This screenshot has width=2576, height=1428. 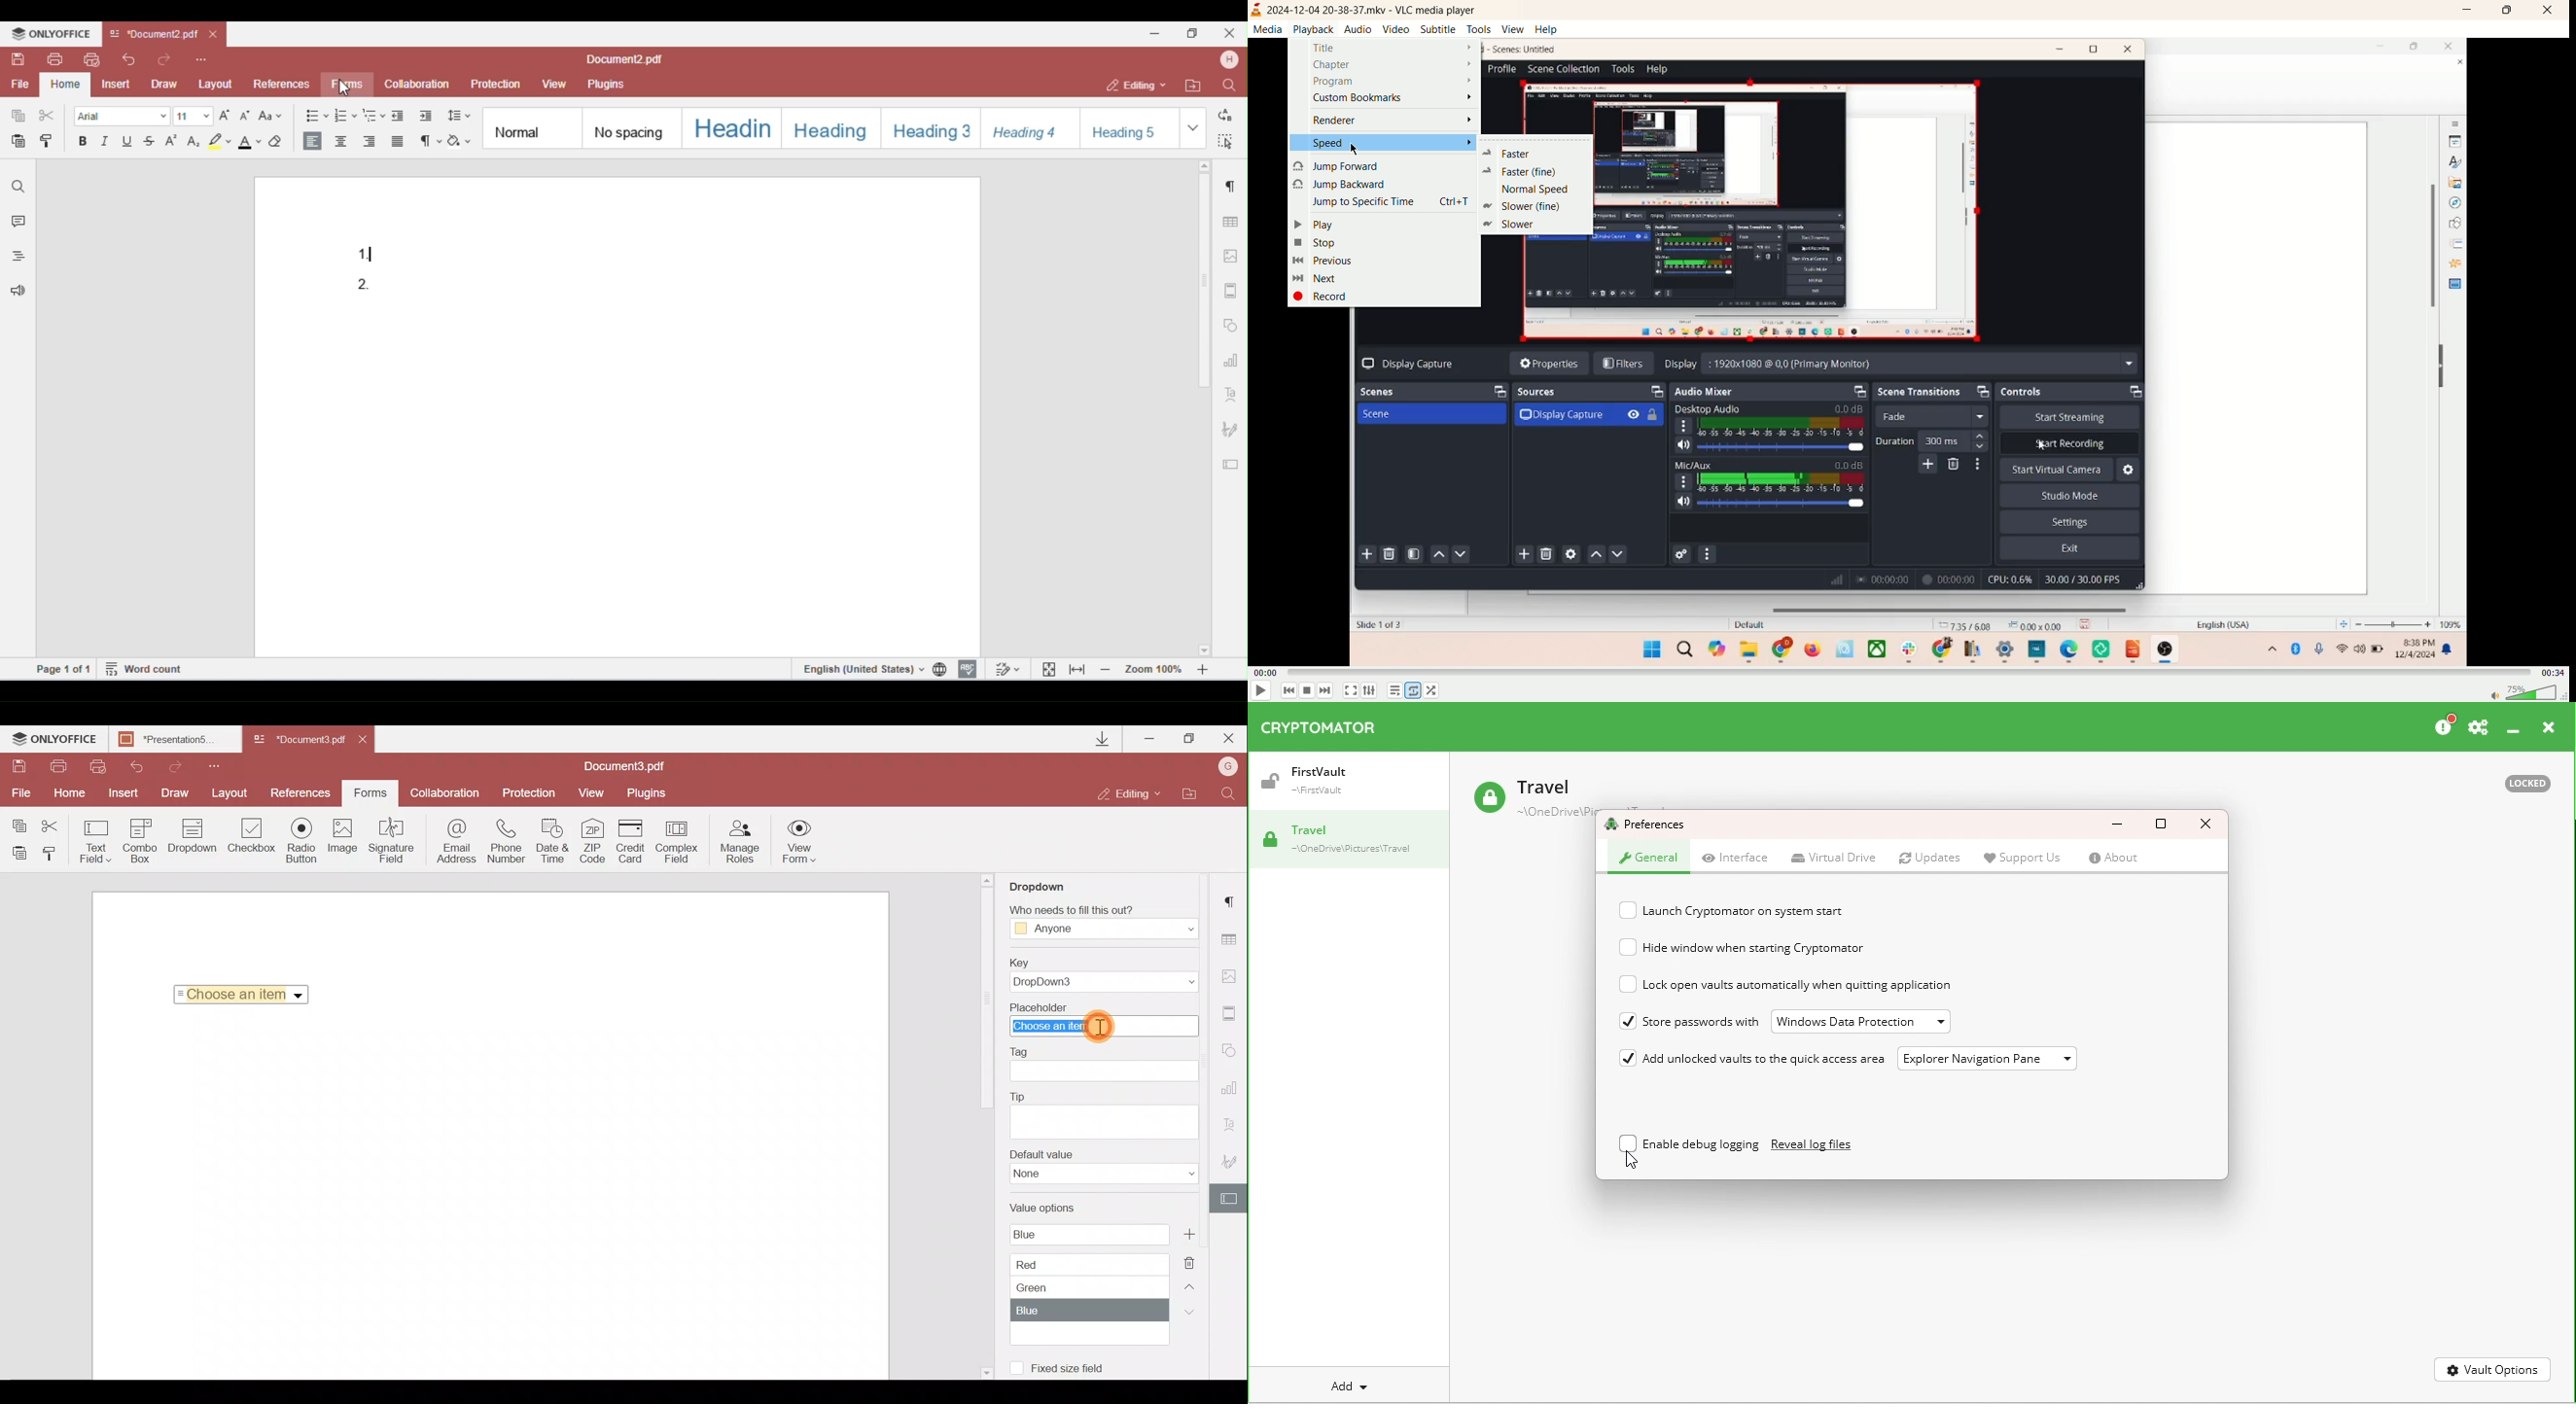 I want to click on Radio, so click(x=304, y=841).